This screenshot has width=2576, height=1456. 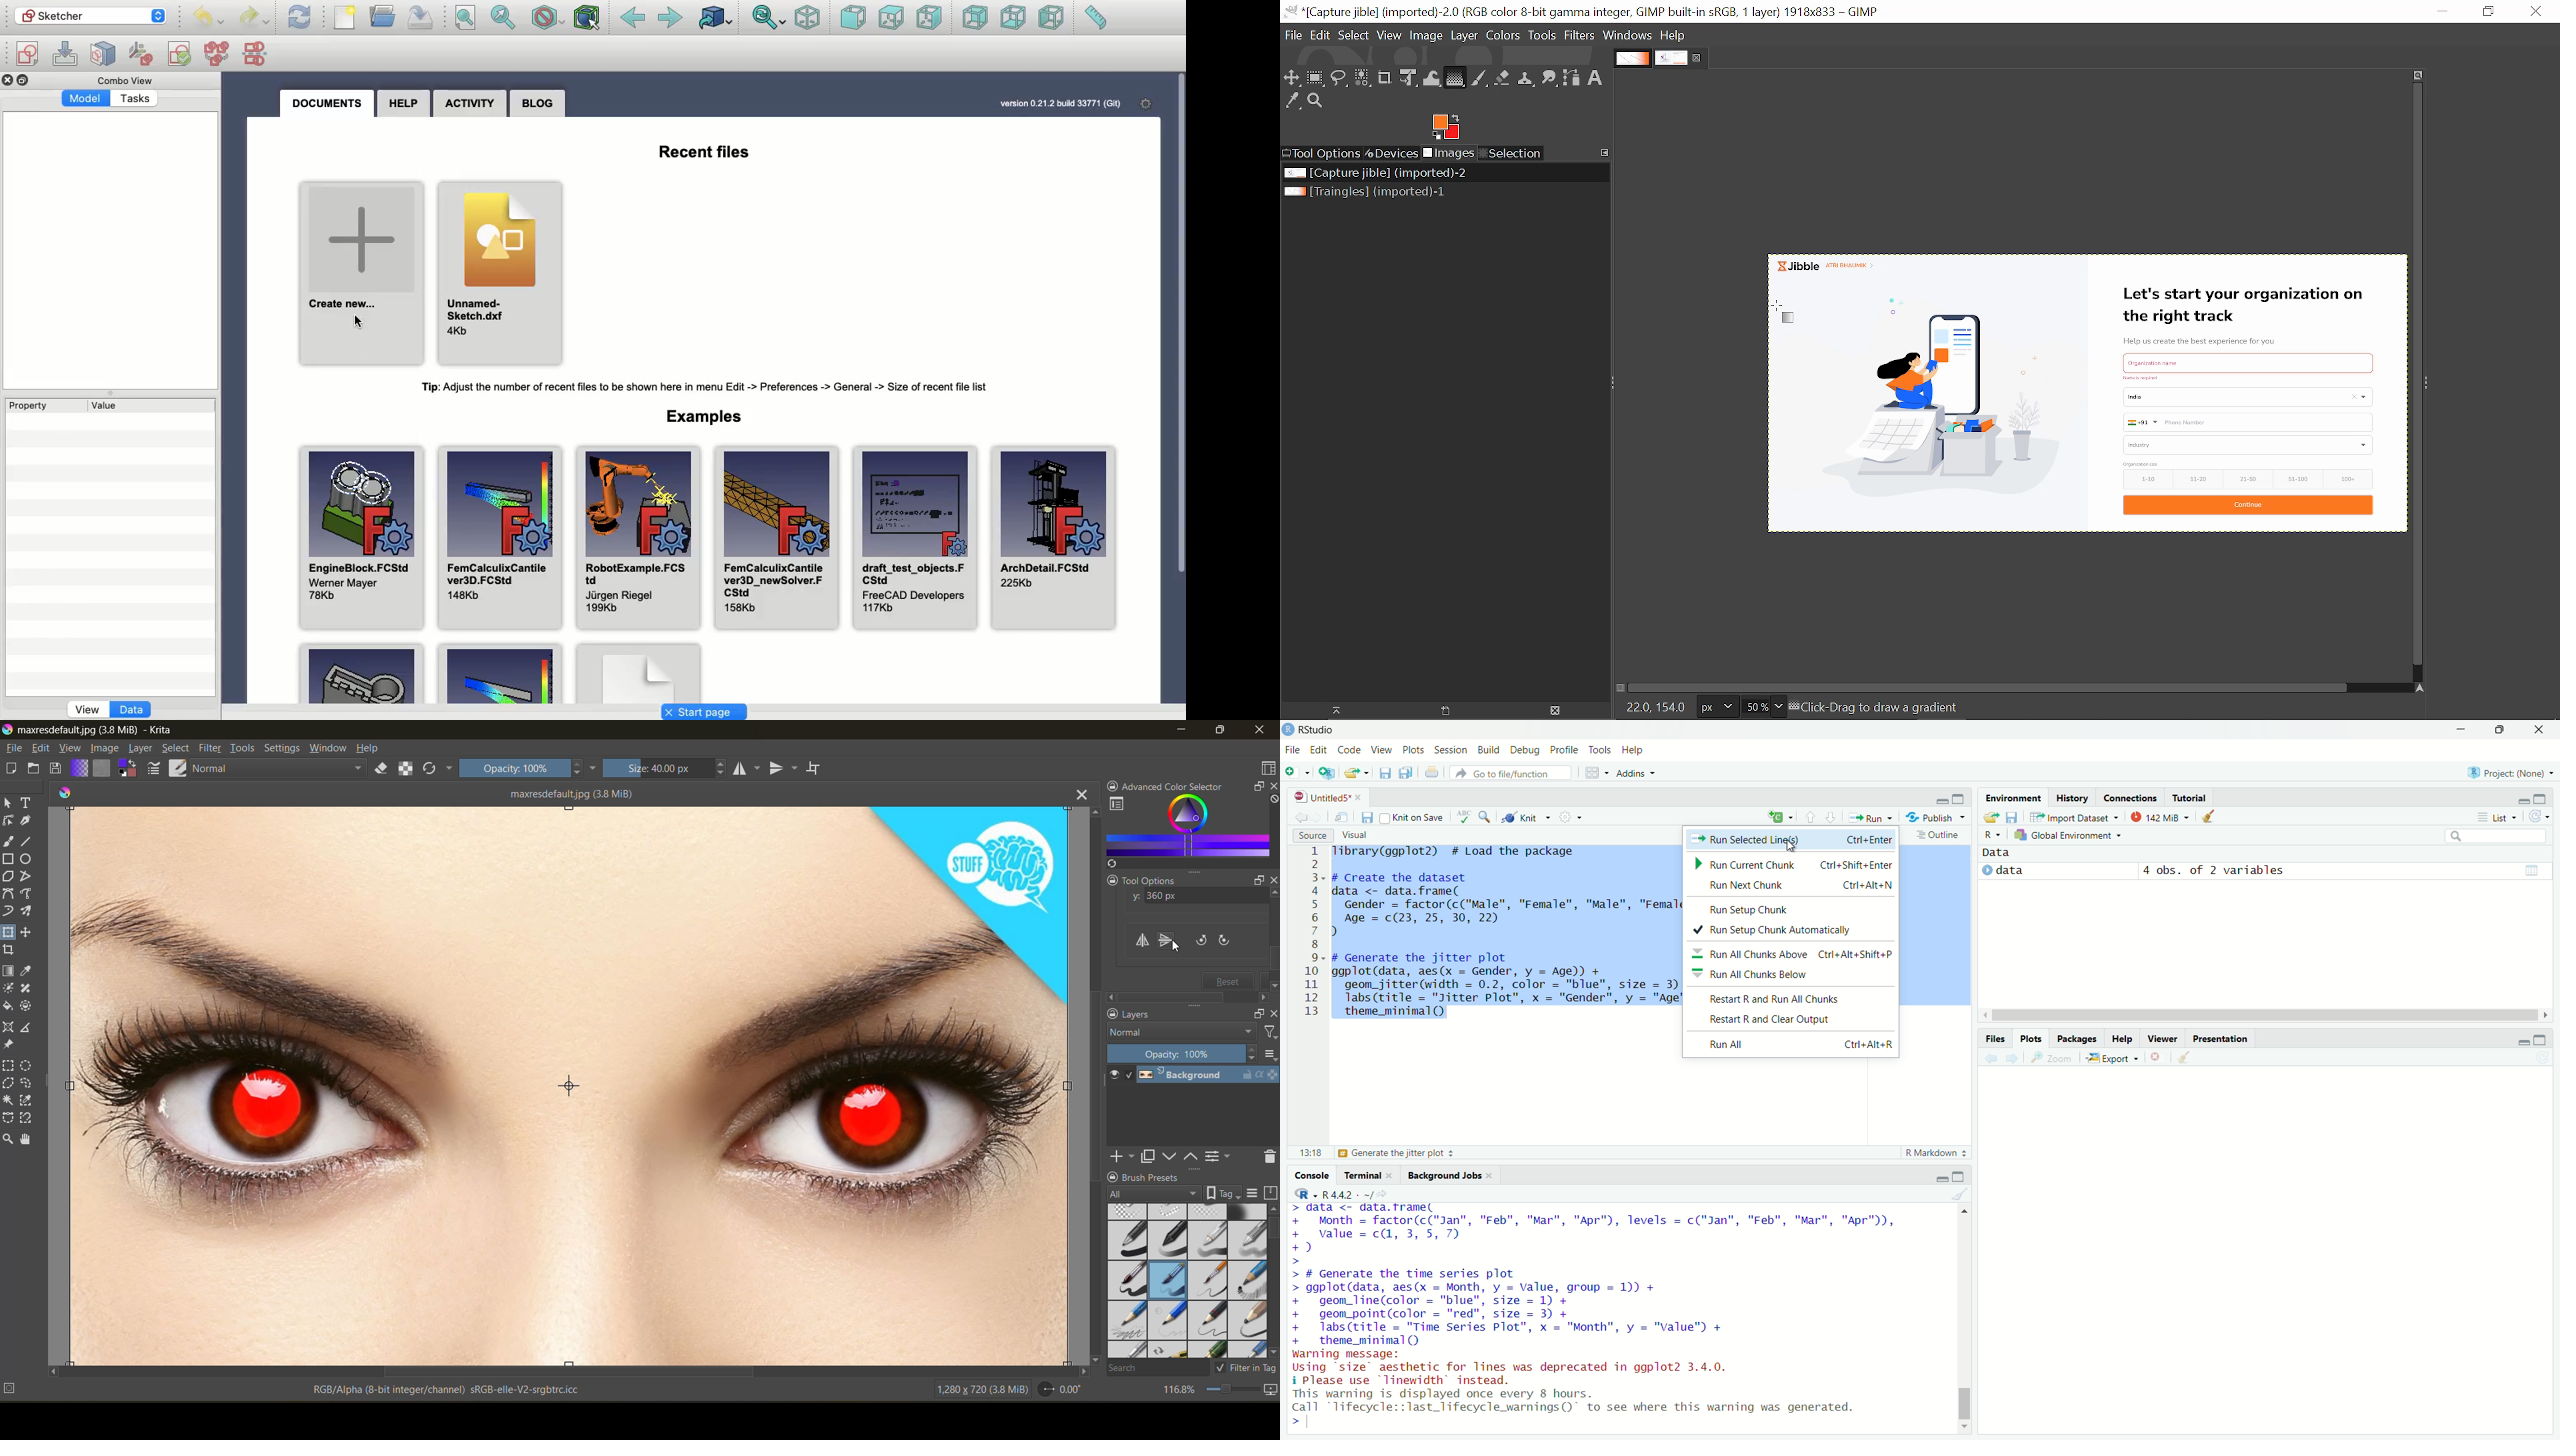 I want to click on knit on save, so click(x=1415, y=817).